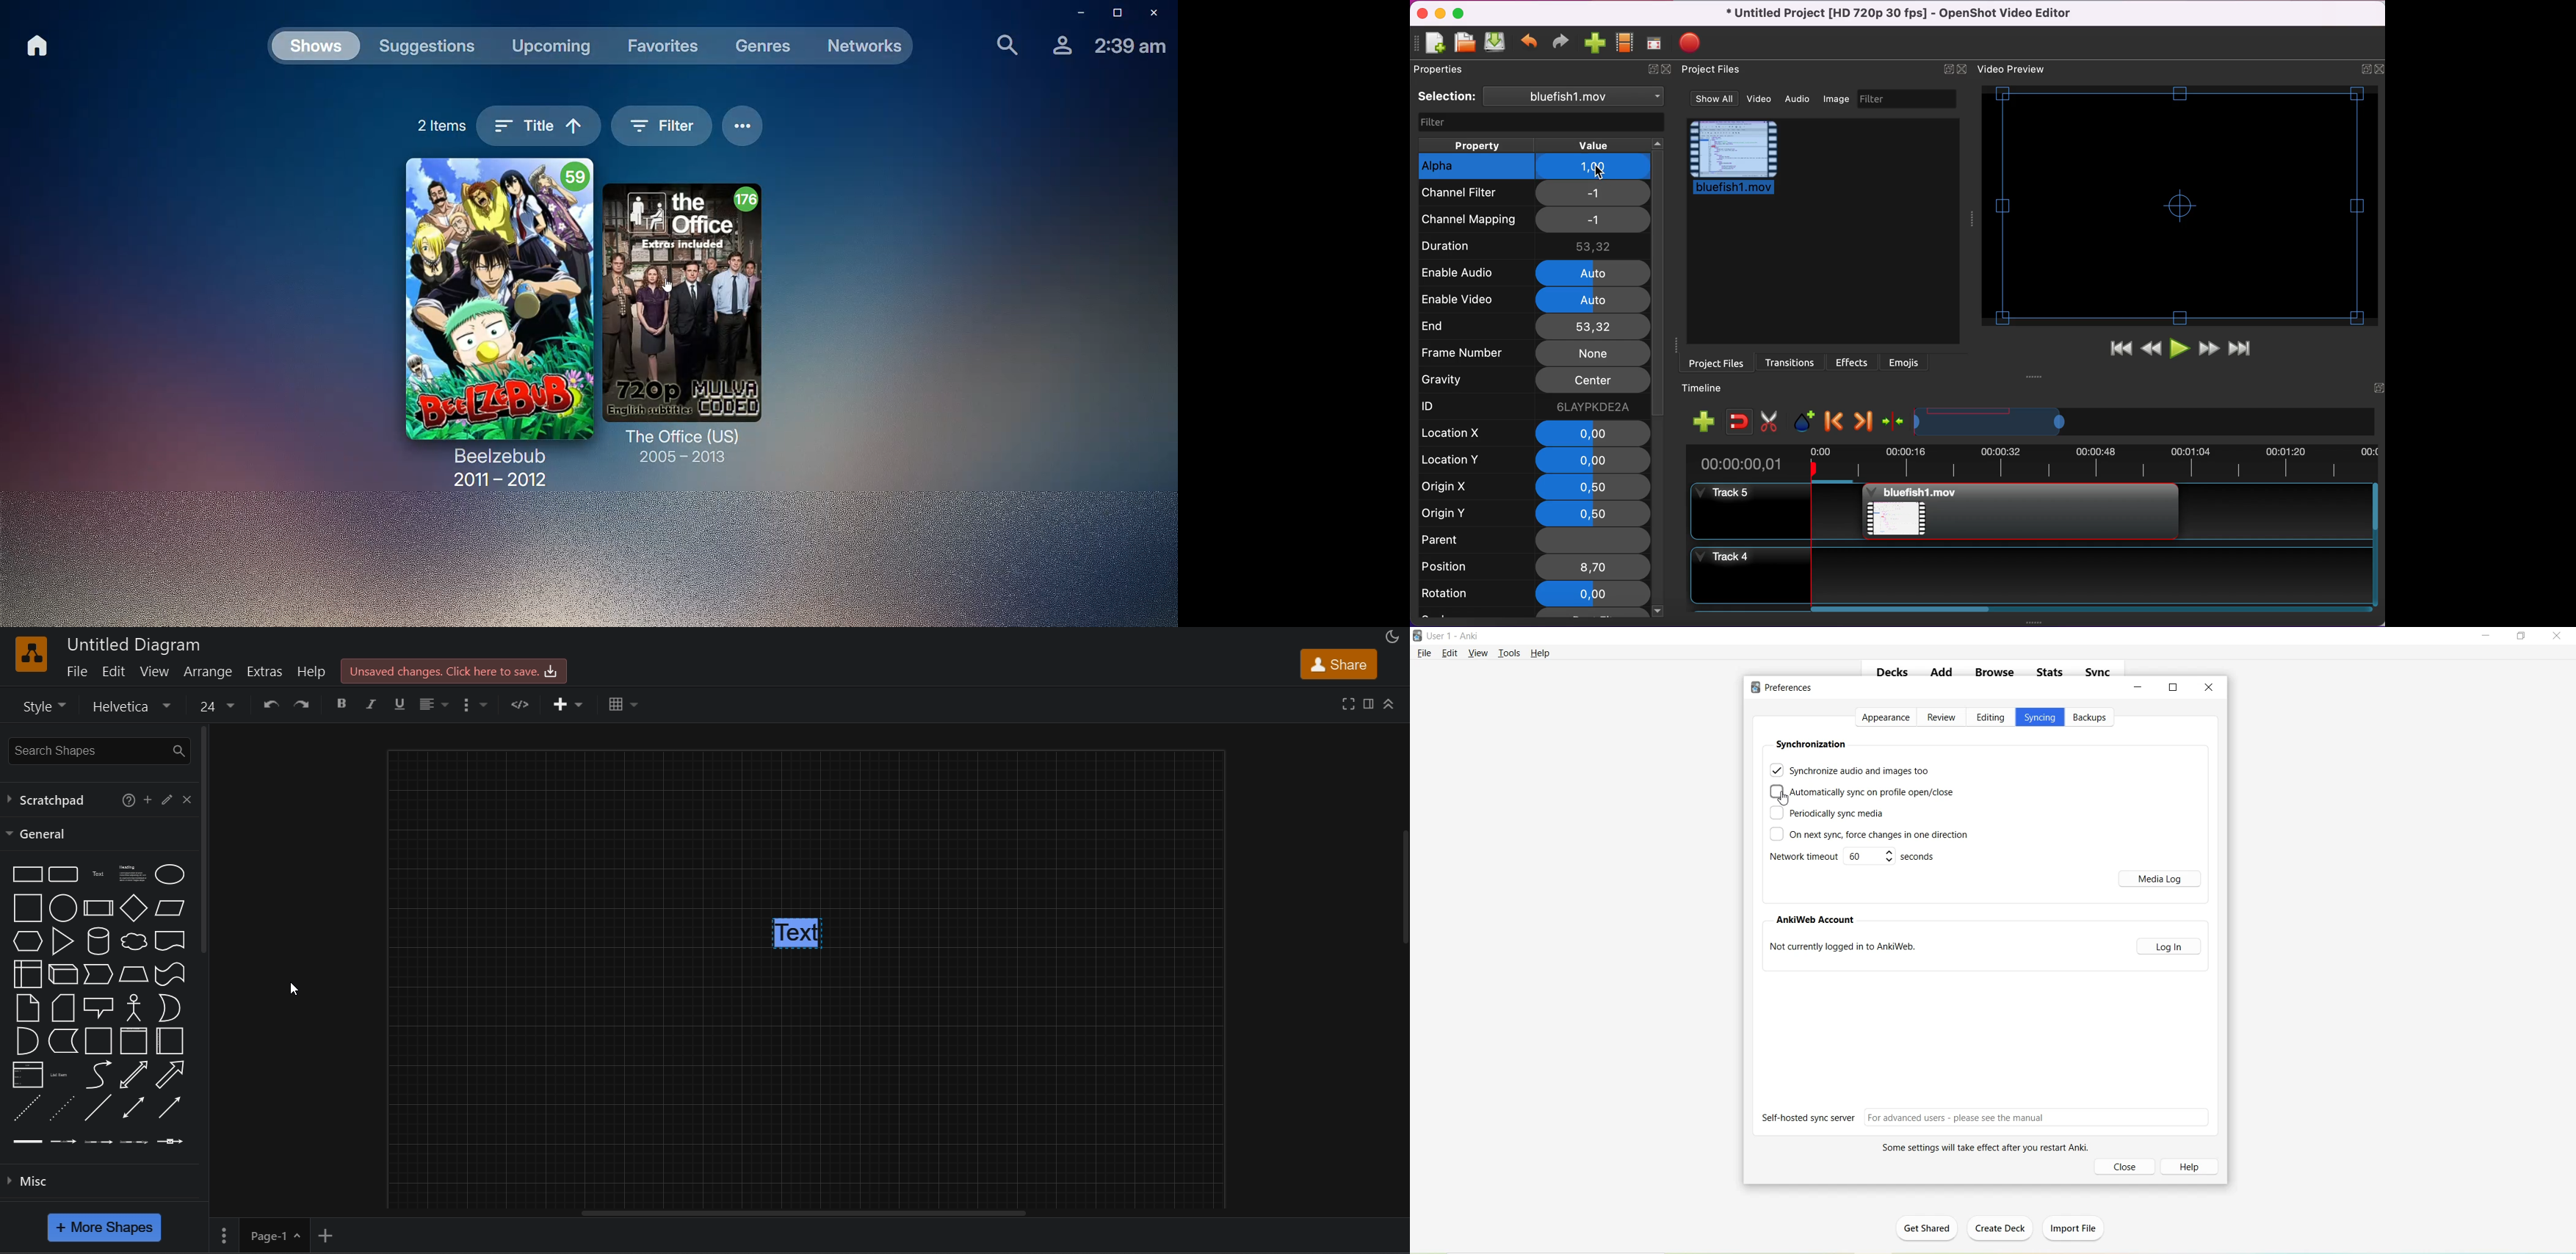 Image resolution: width=2576 pixels, height=1260 pixels. What do you see at coordinates (2375, 544) in the screenshot?
I see `Vertical slide bar` at bounding box center [2375, 544].